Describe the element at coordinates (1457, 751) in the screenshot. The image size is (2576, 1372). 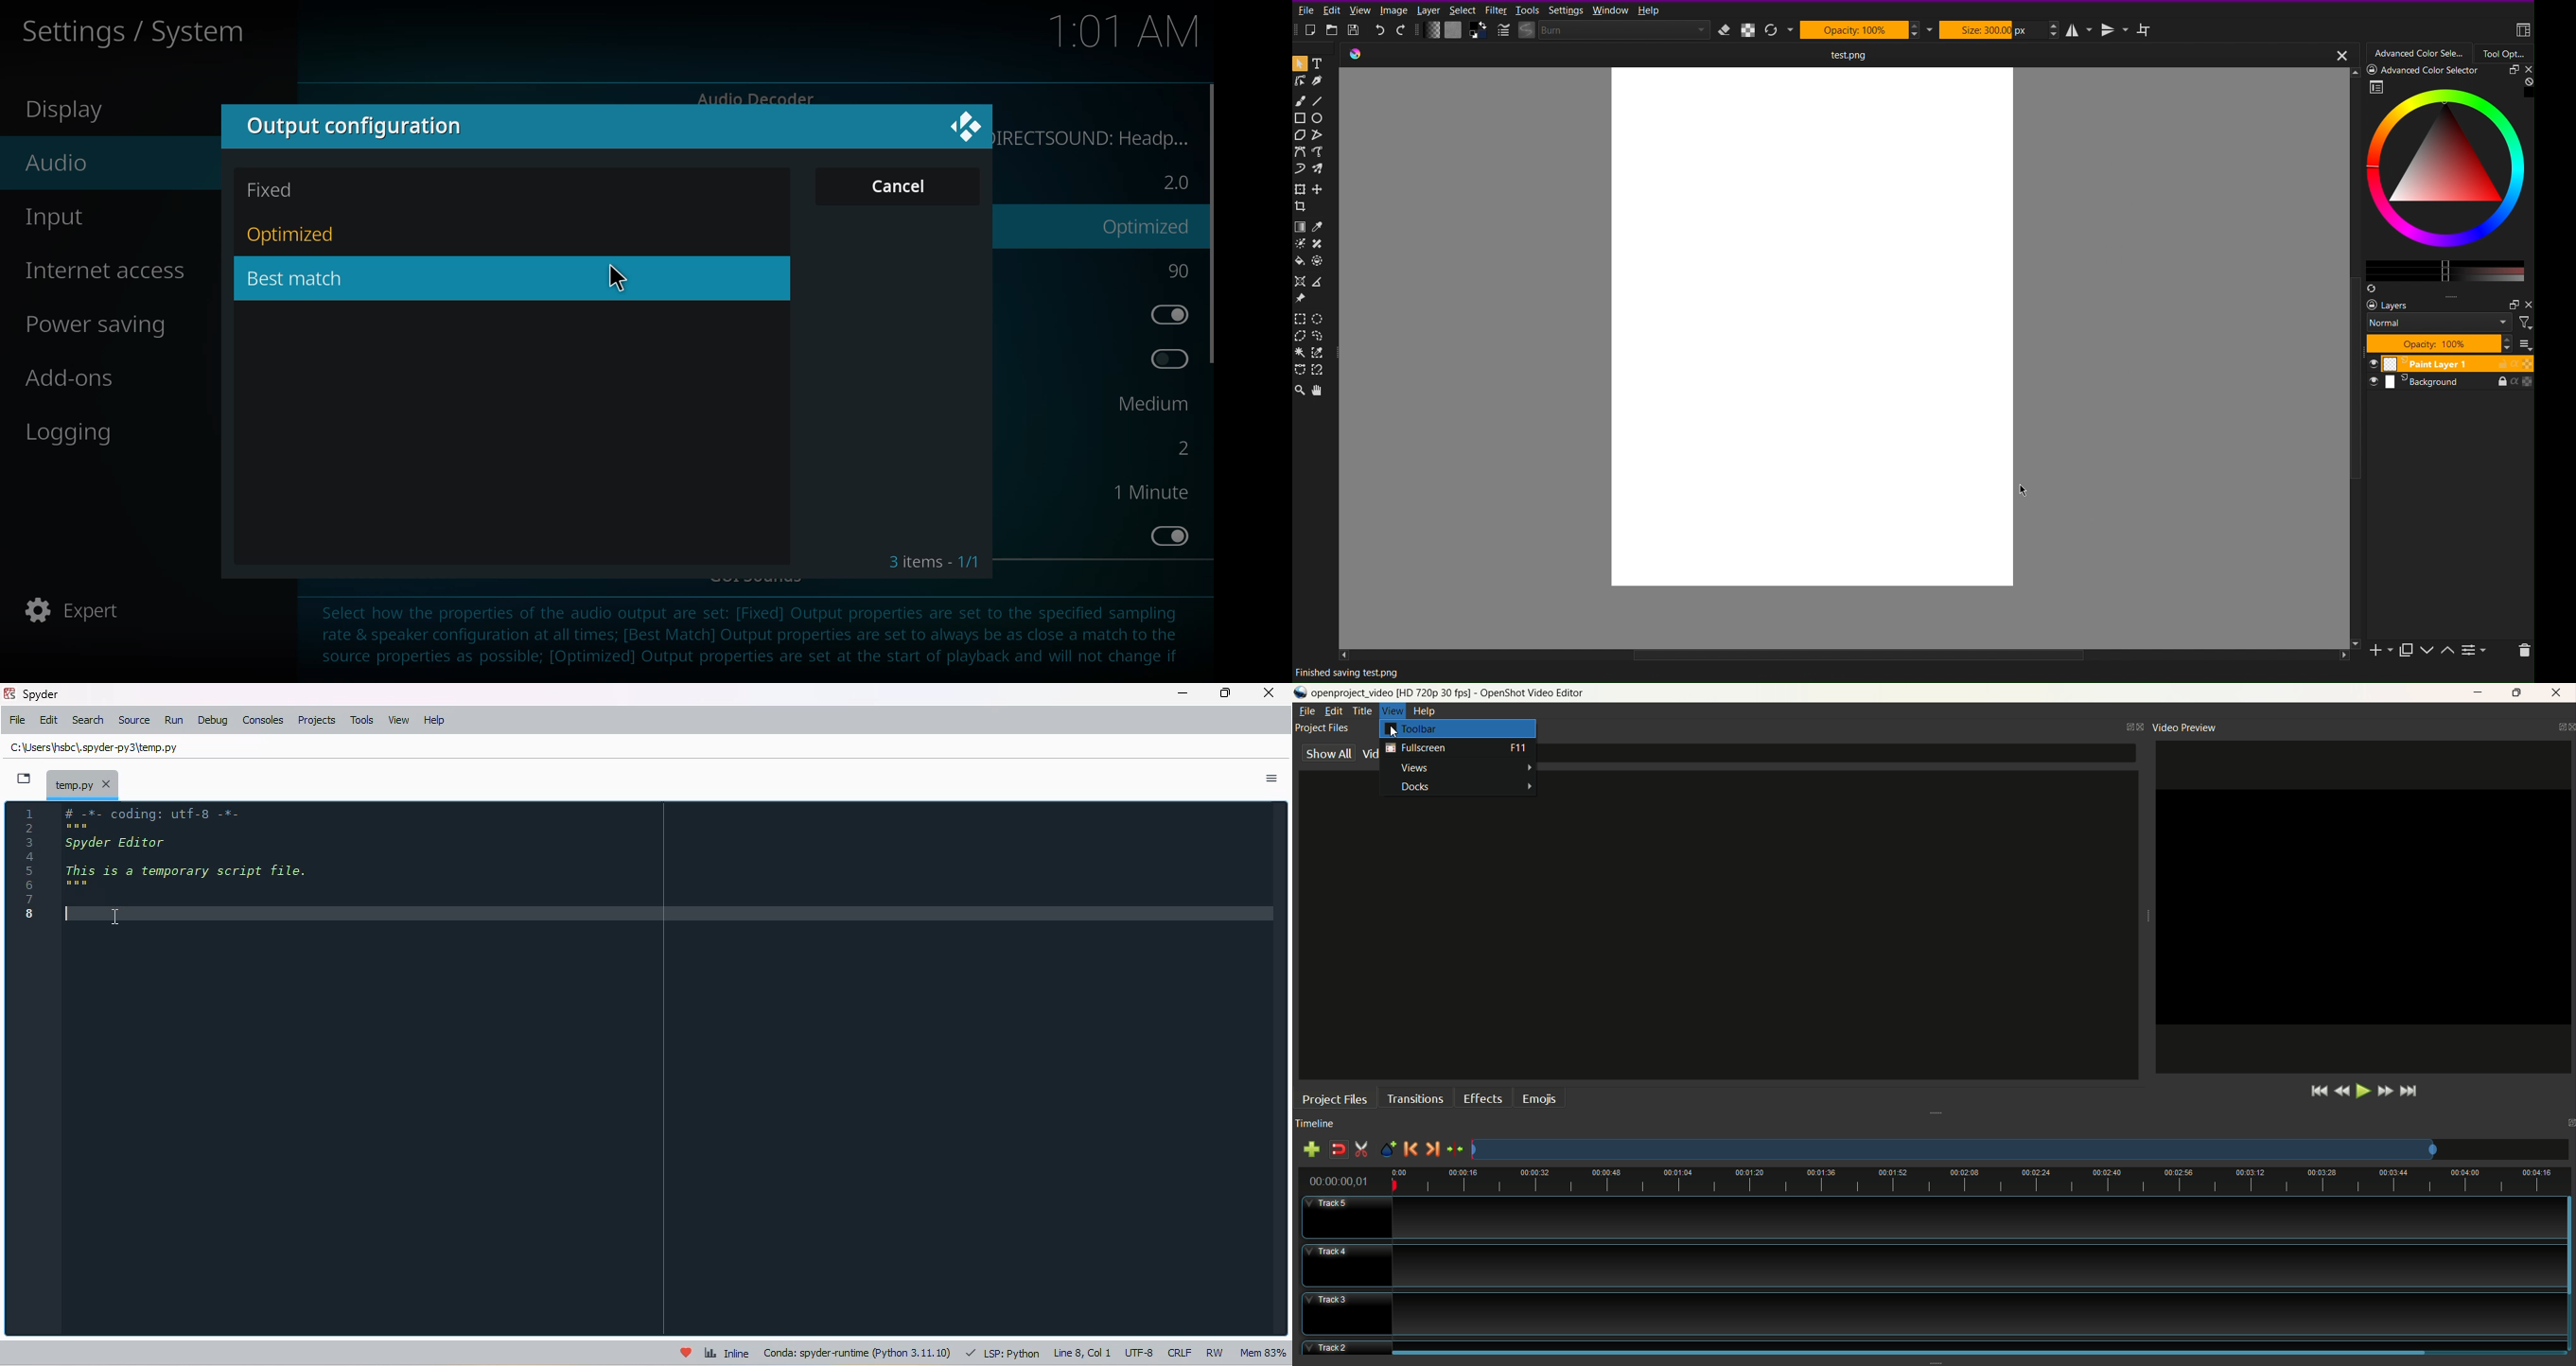
I see `fullscreen` at that location.